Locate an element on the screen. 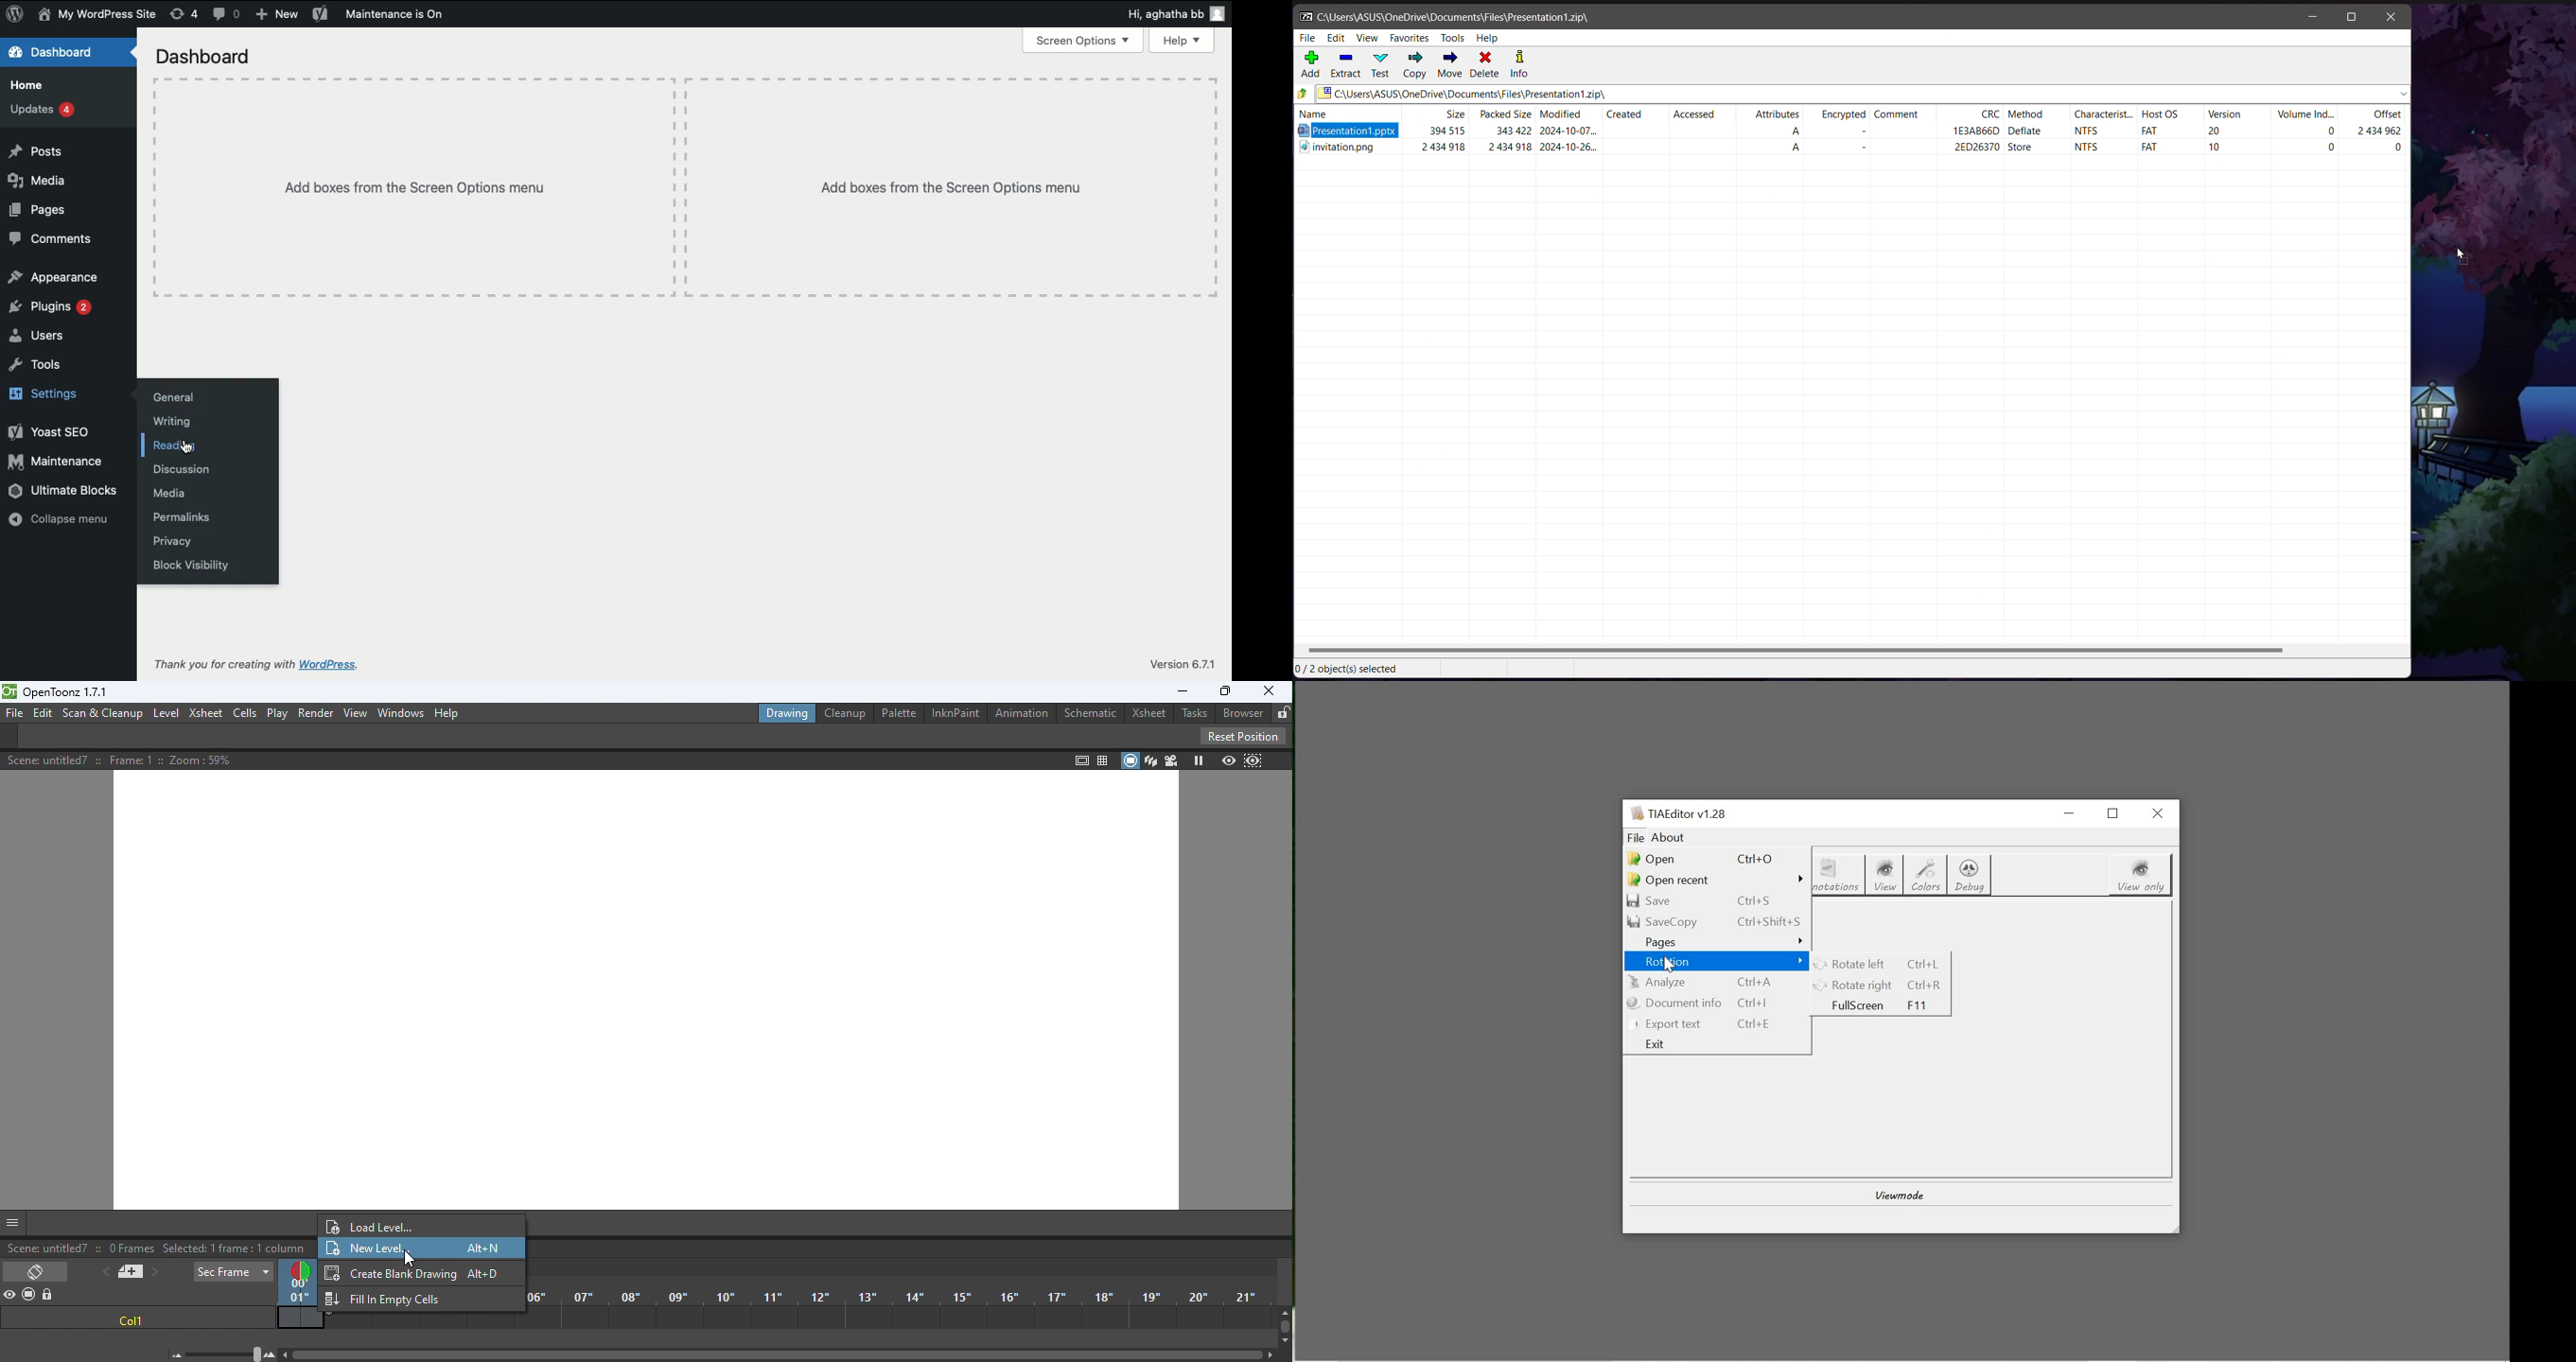 This screenshot has height=1372, width=2576. Attributes is located at coordinates (1777, 116).